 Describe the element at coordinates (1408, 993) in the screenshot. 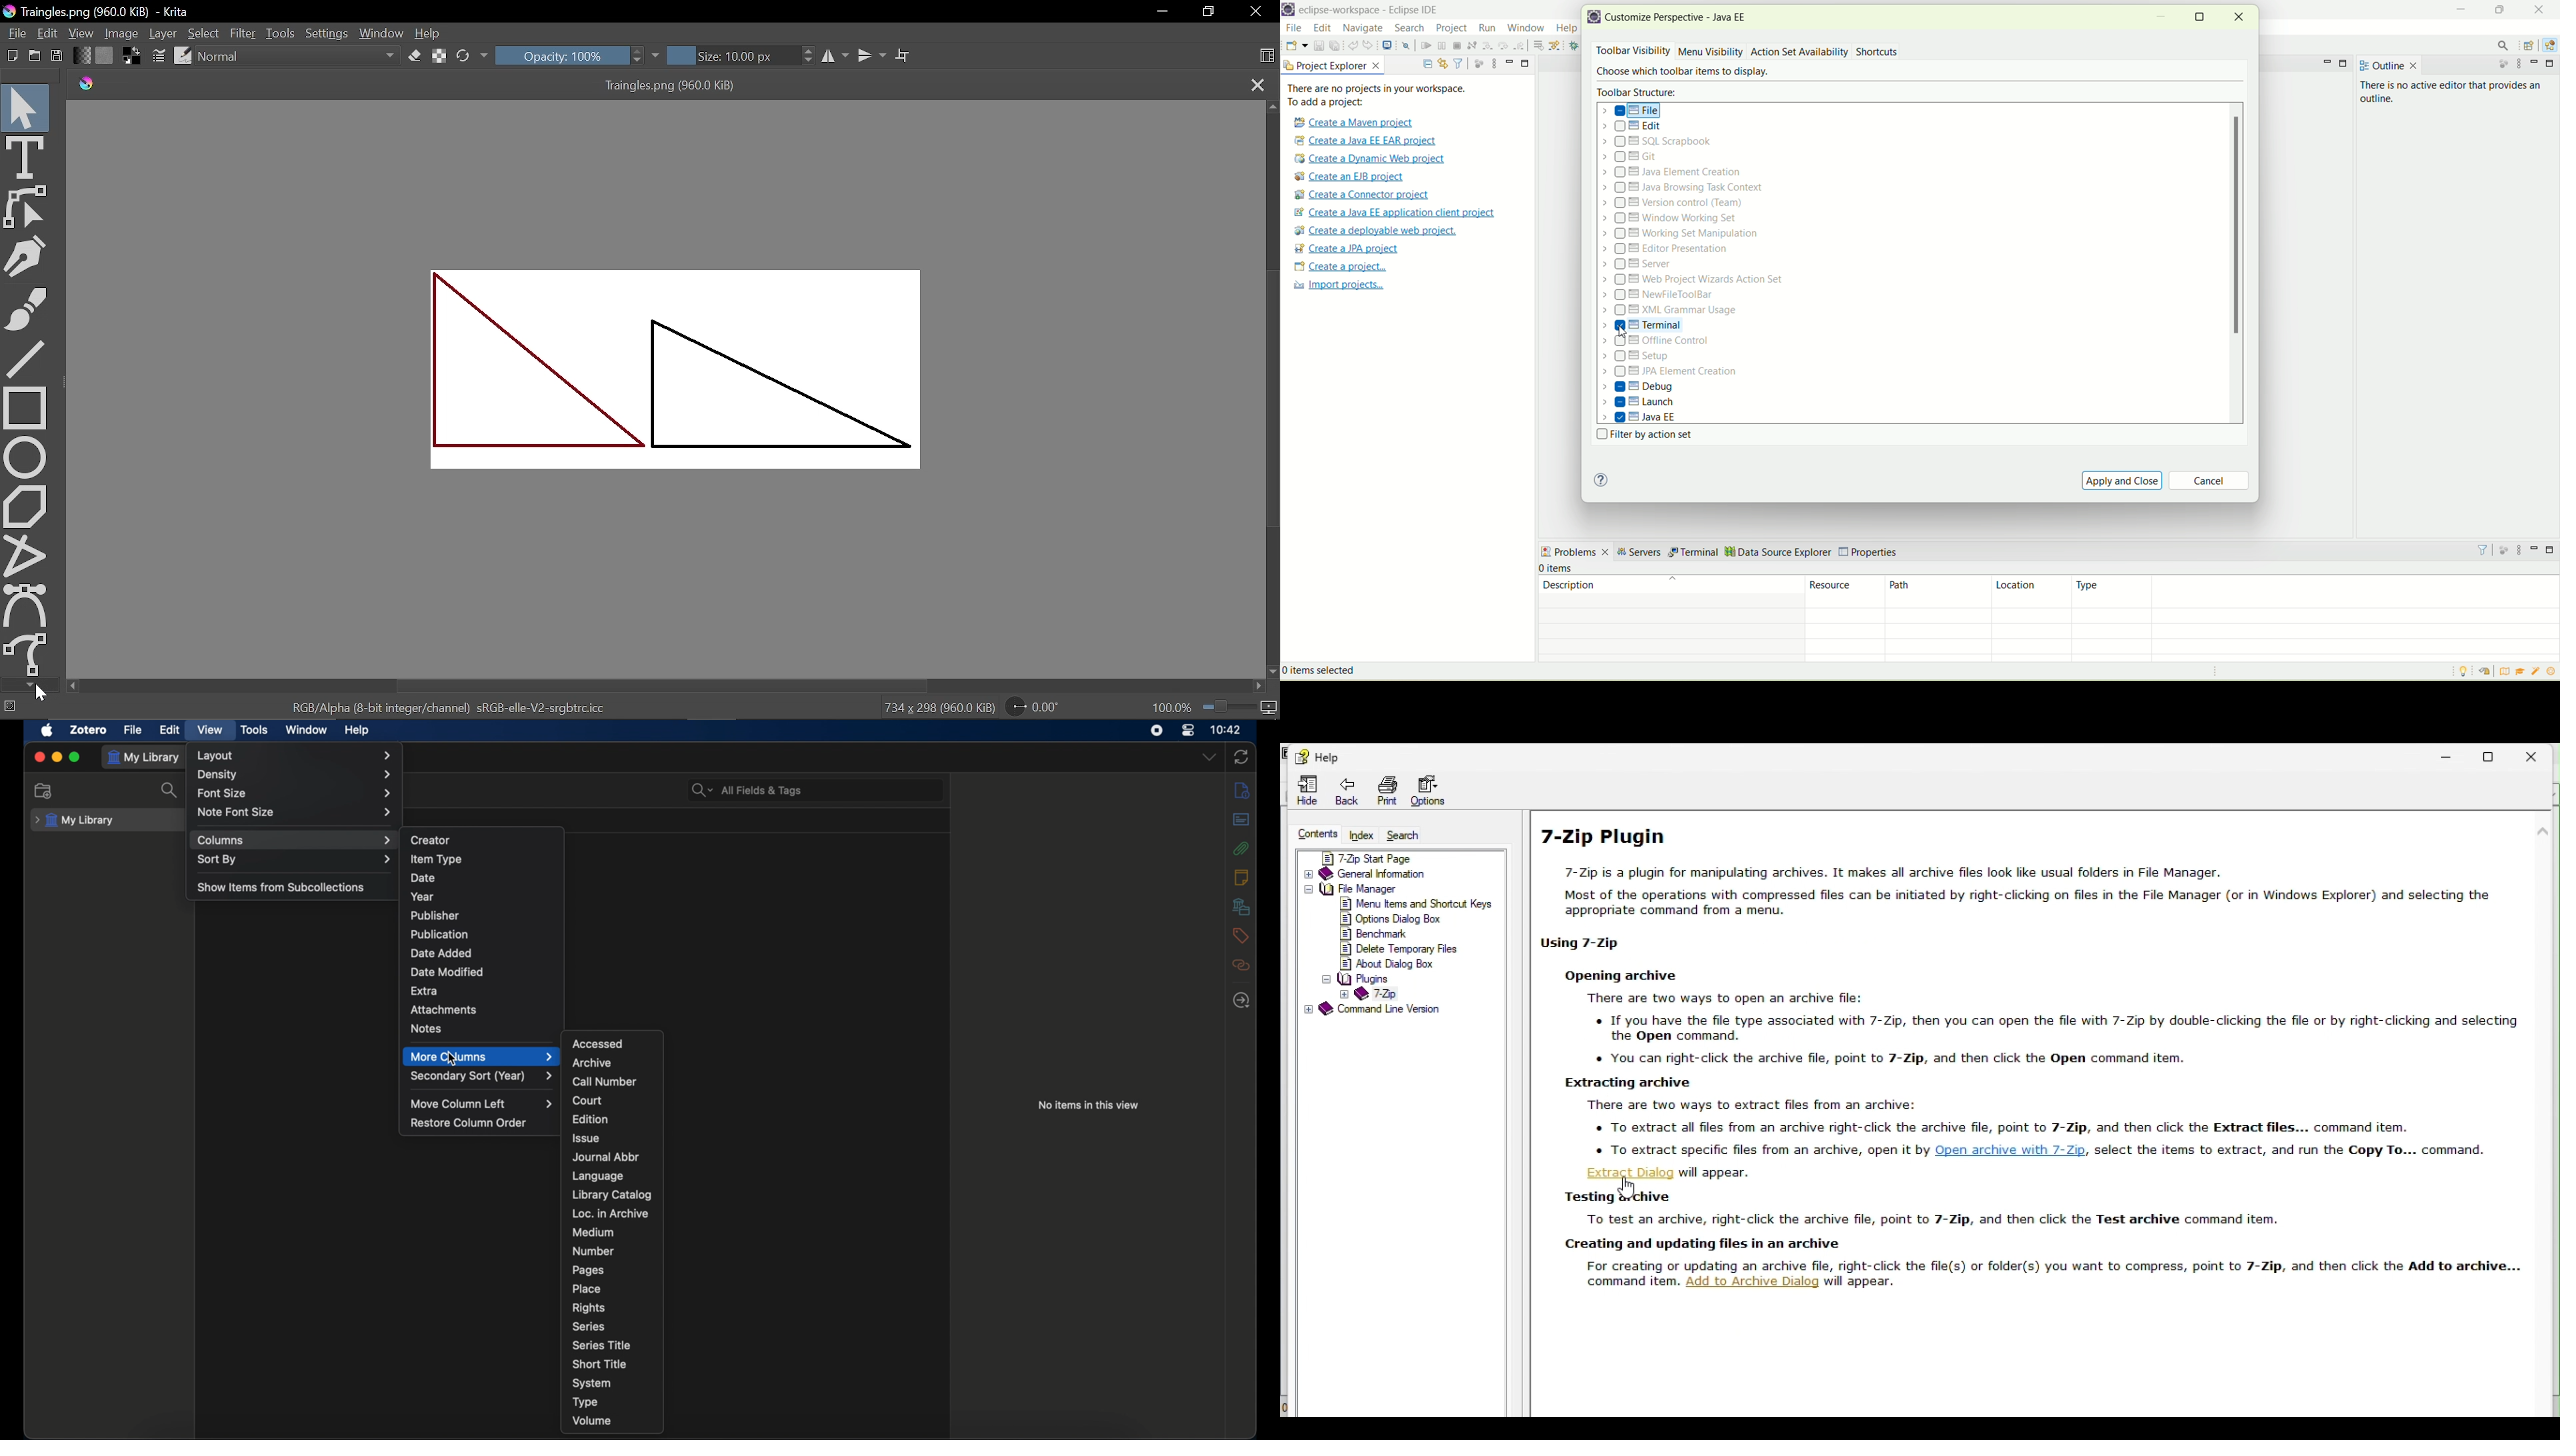

I see `7 zip` at that location.